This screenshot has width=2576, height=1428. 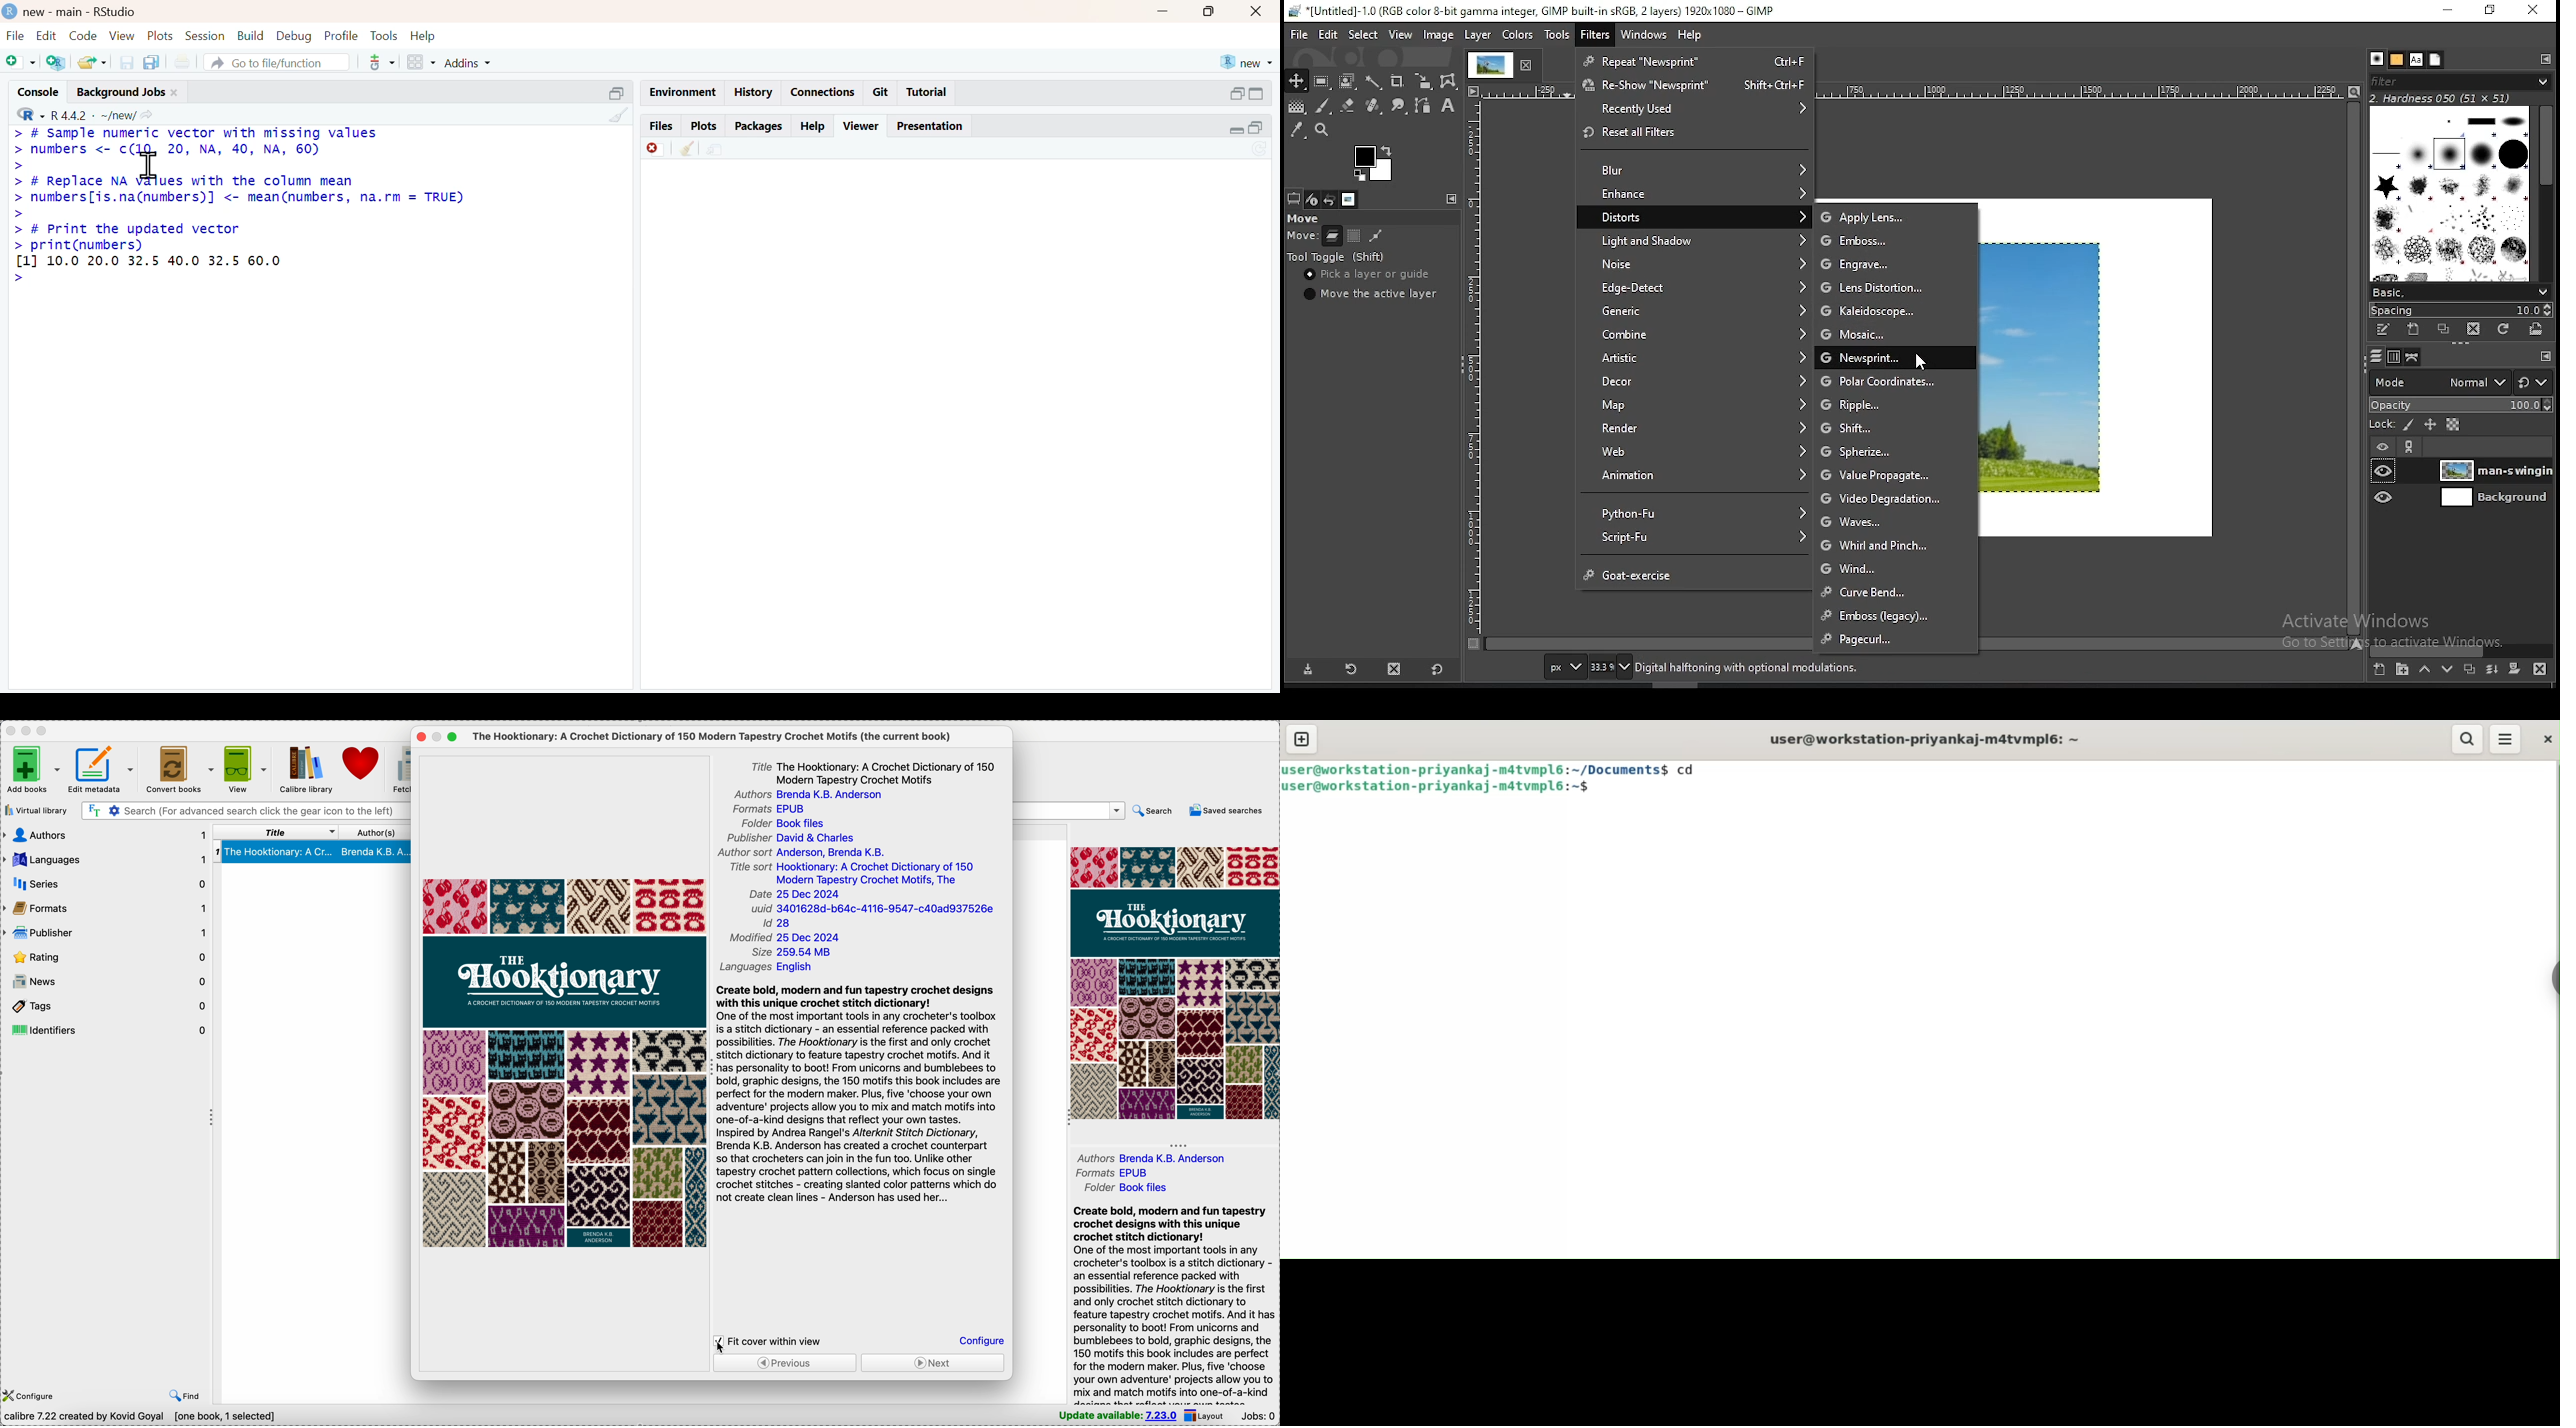 What do you see at coordinates (2441, 99) in the screenshot?
I see `hardness 050 (51 x 51)` at bounding box center [2441, 99].